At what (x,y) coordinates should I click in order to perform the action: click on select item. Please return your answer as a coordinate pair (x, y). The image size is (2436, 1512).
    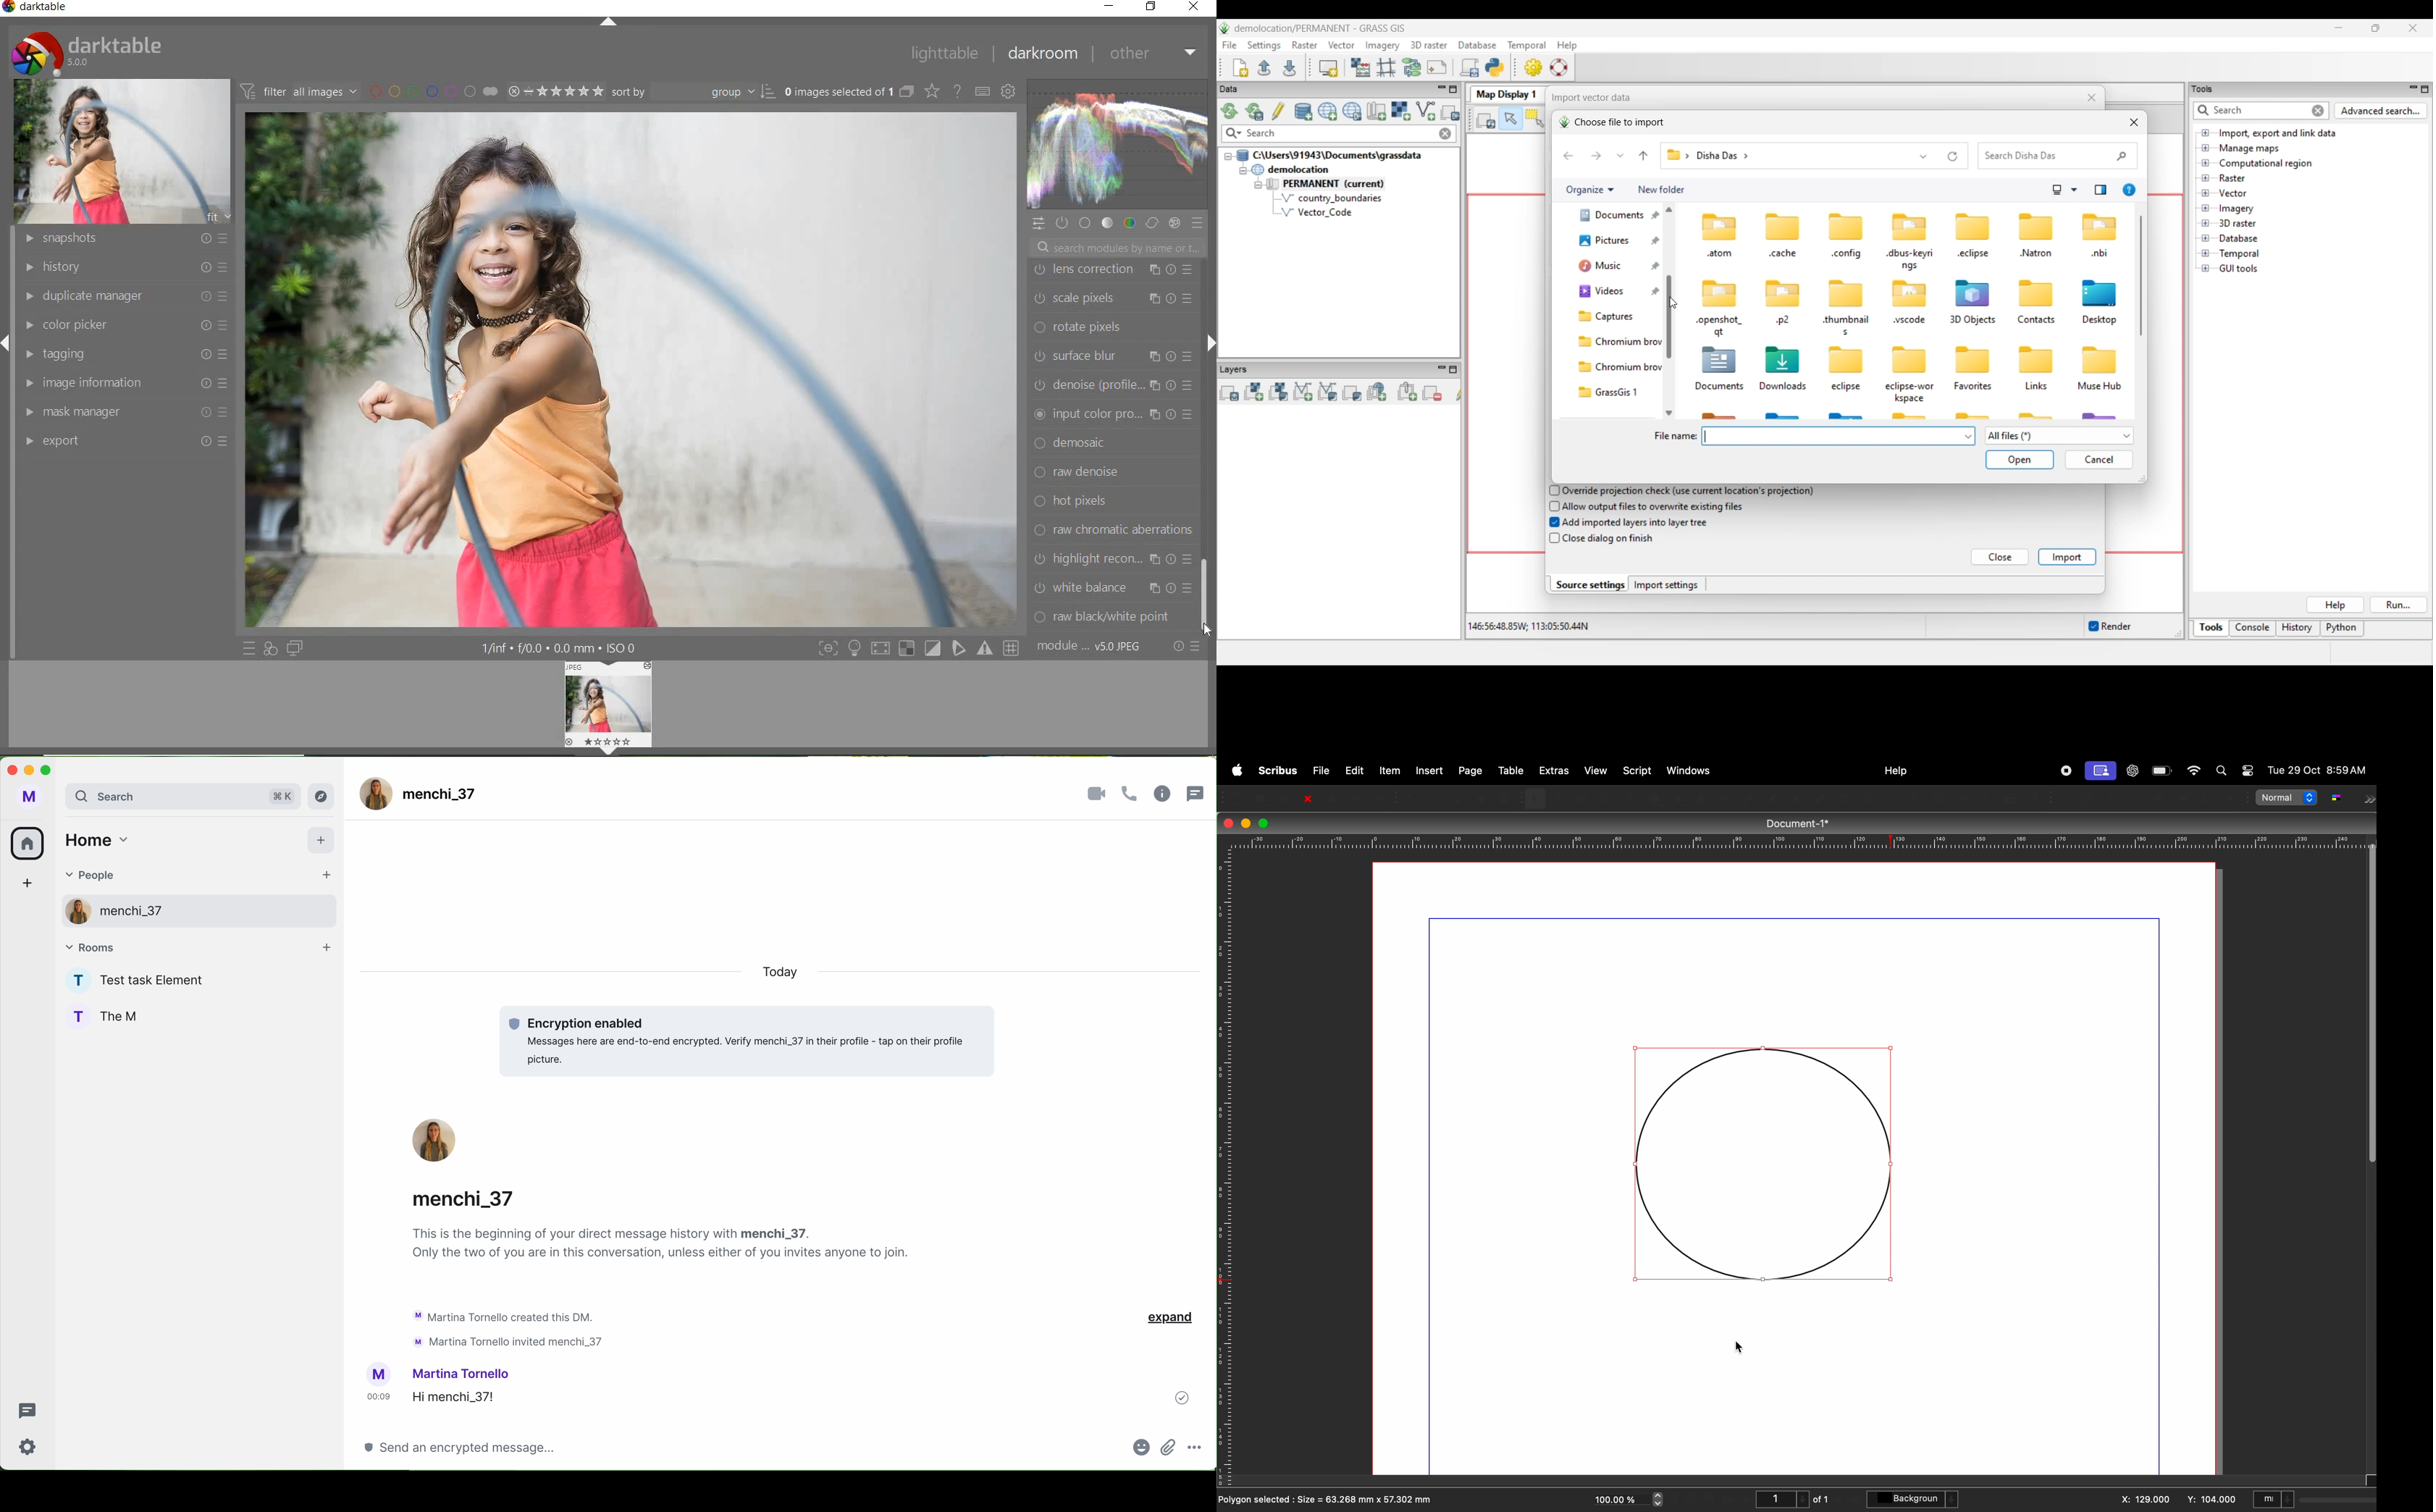
    Looking at the image, I should click on (1535, 797).